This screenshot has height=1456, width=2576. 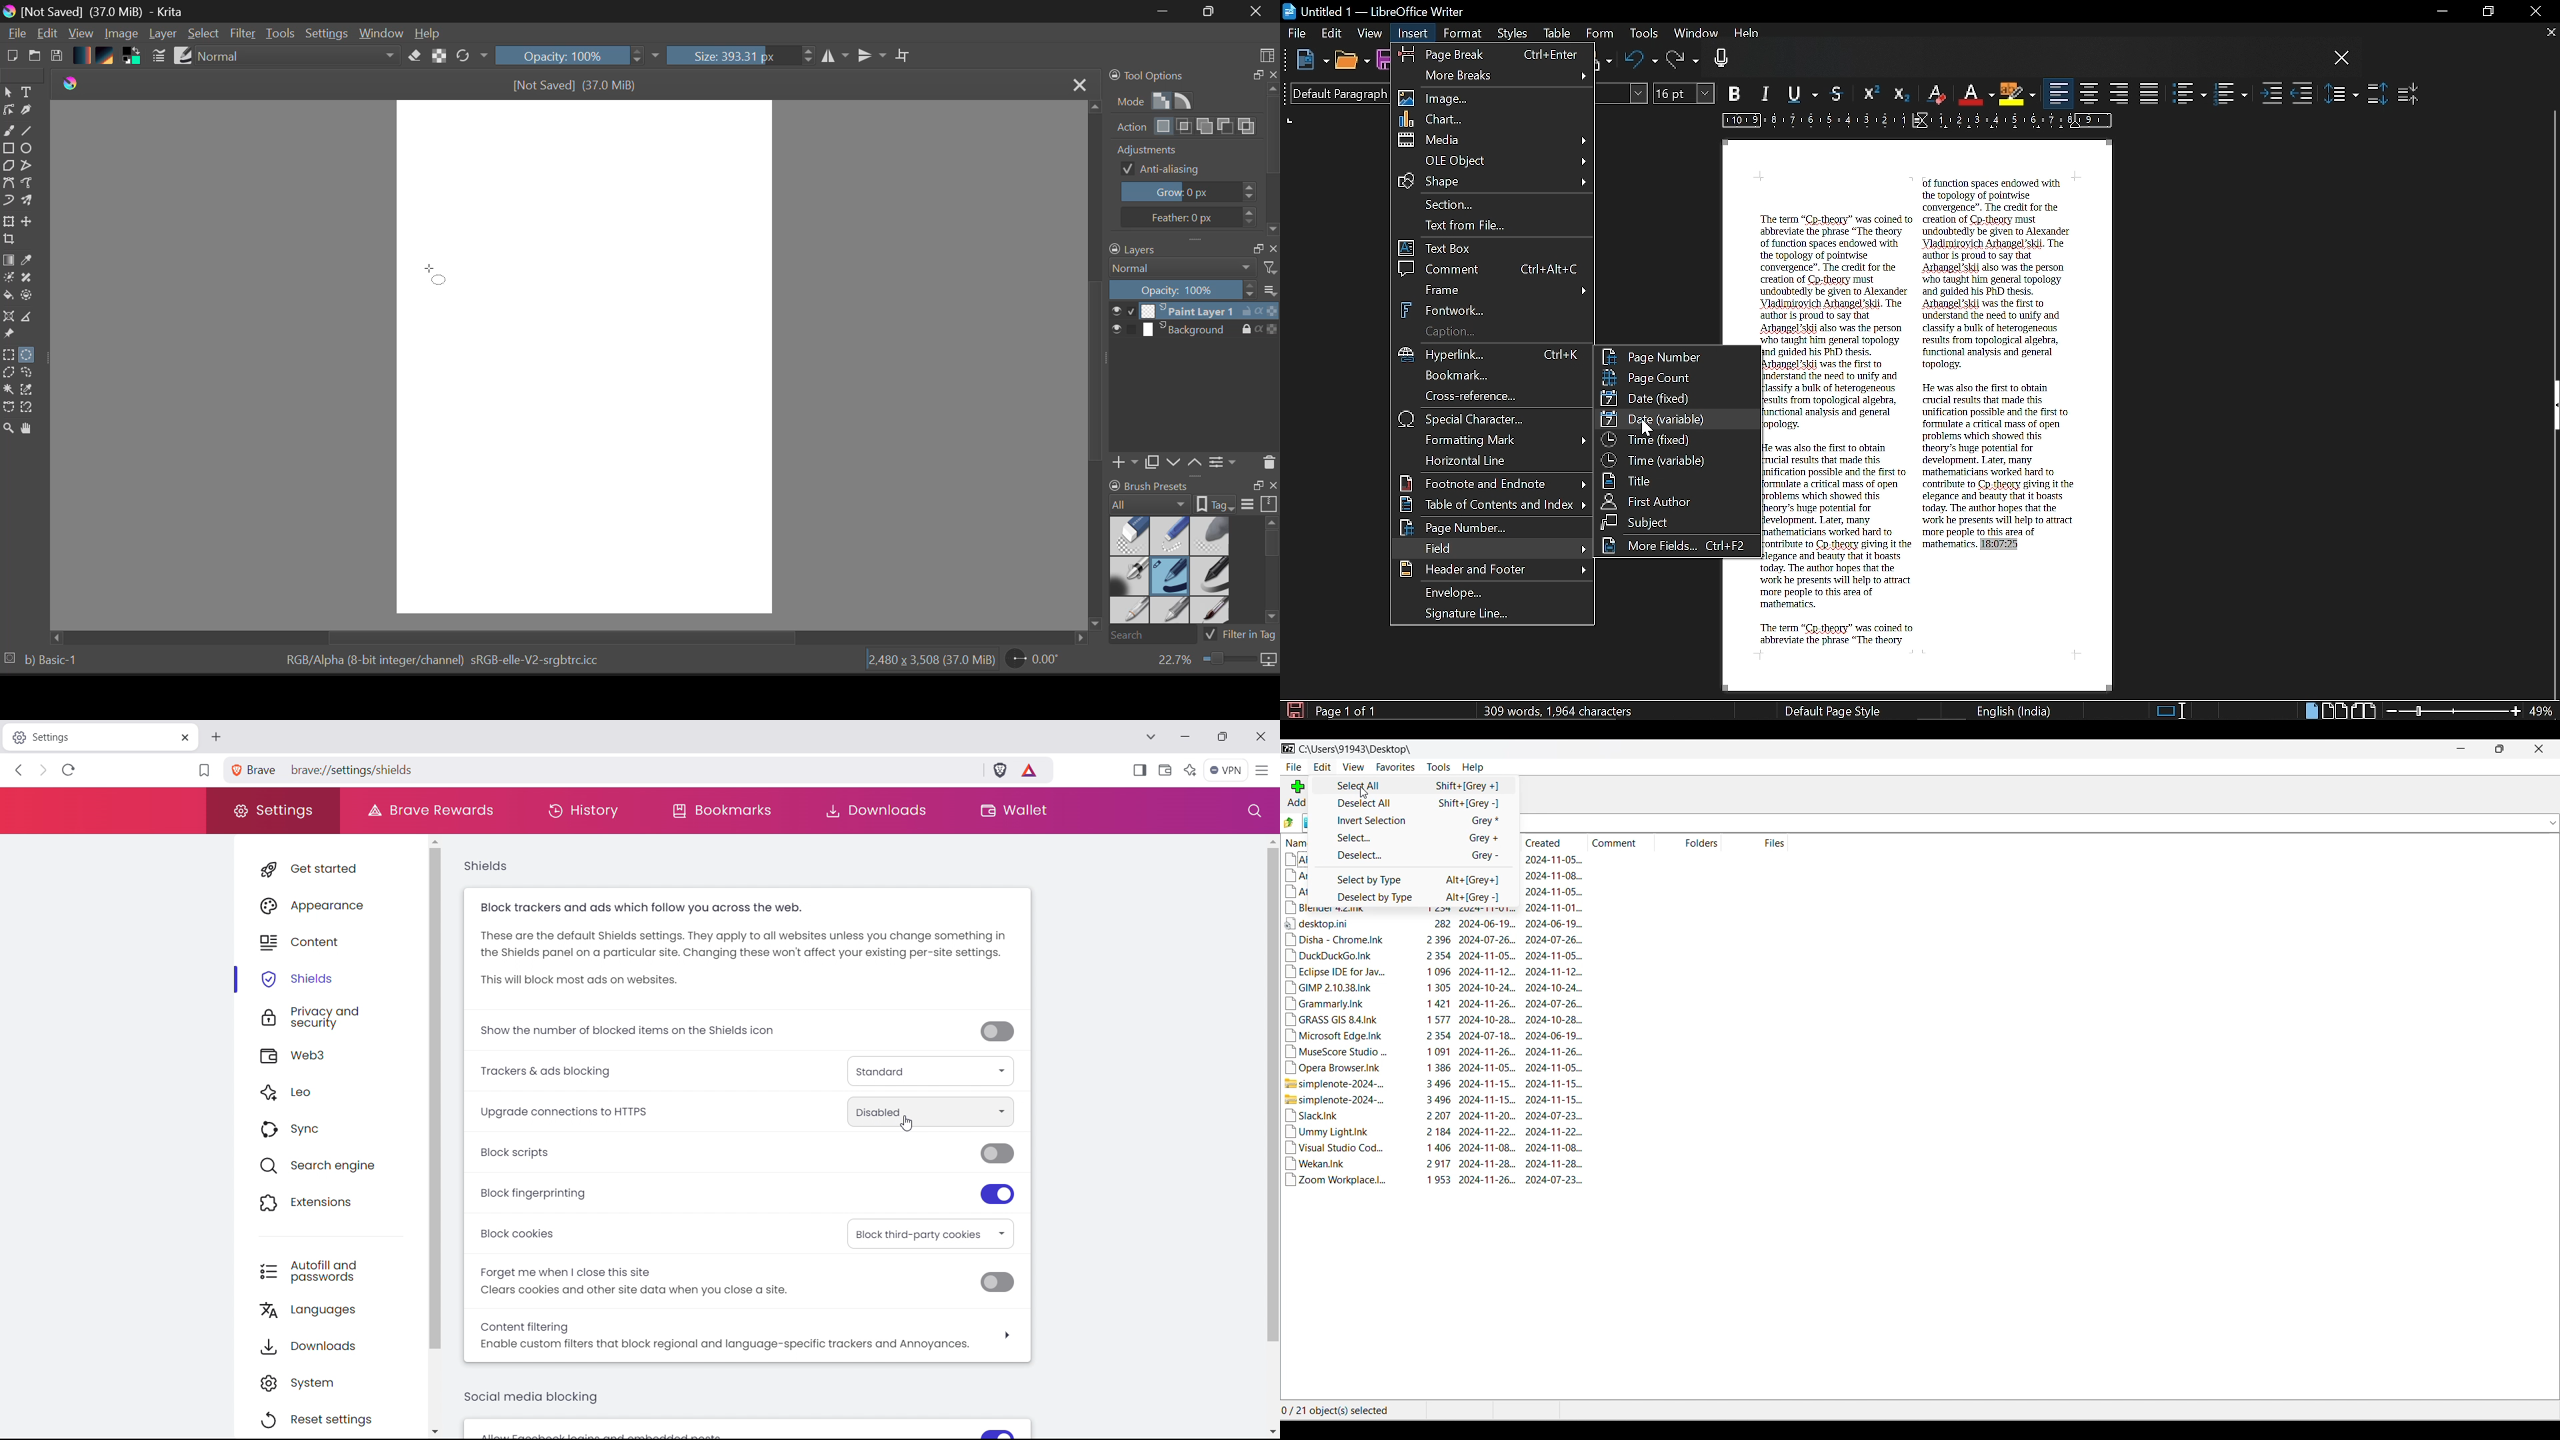 I want to click on view site information, so click(x=234, y=770).